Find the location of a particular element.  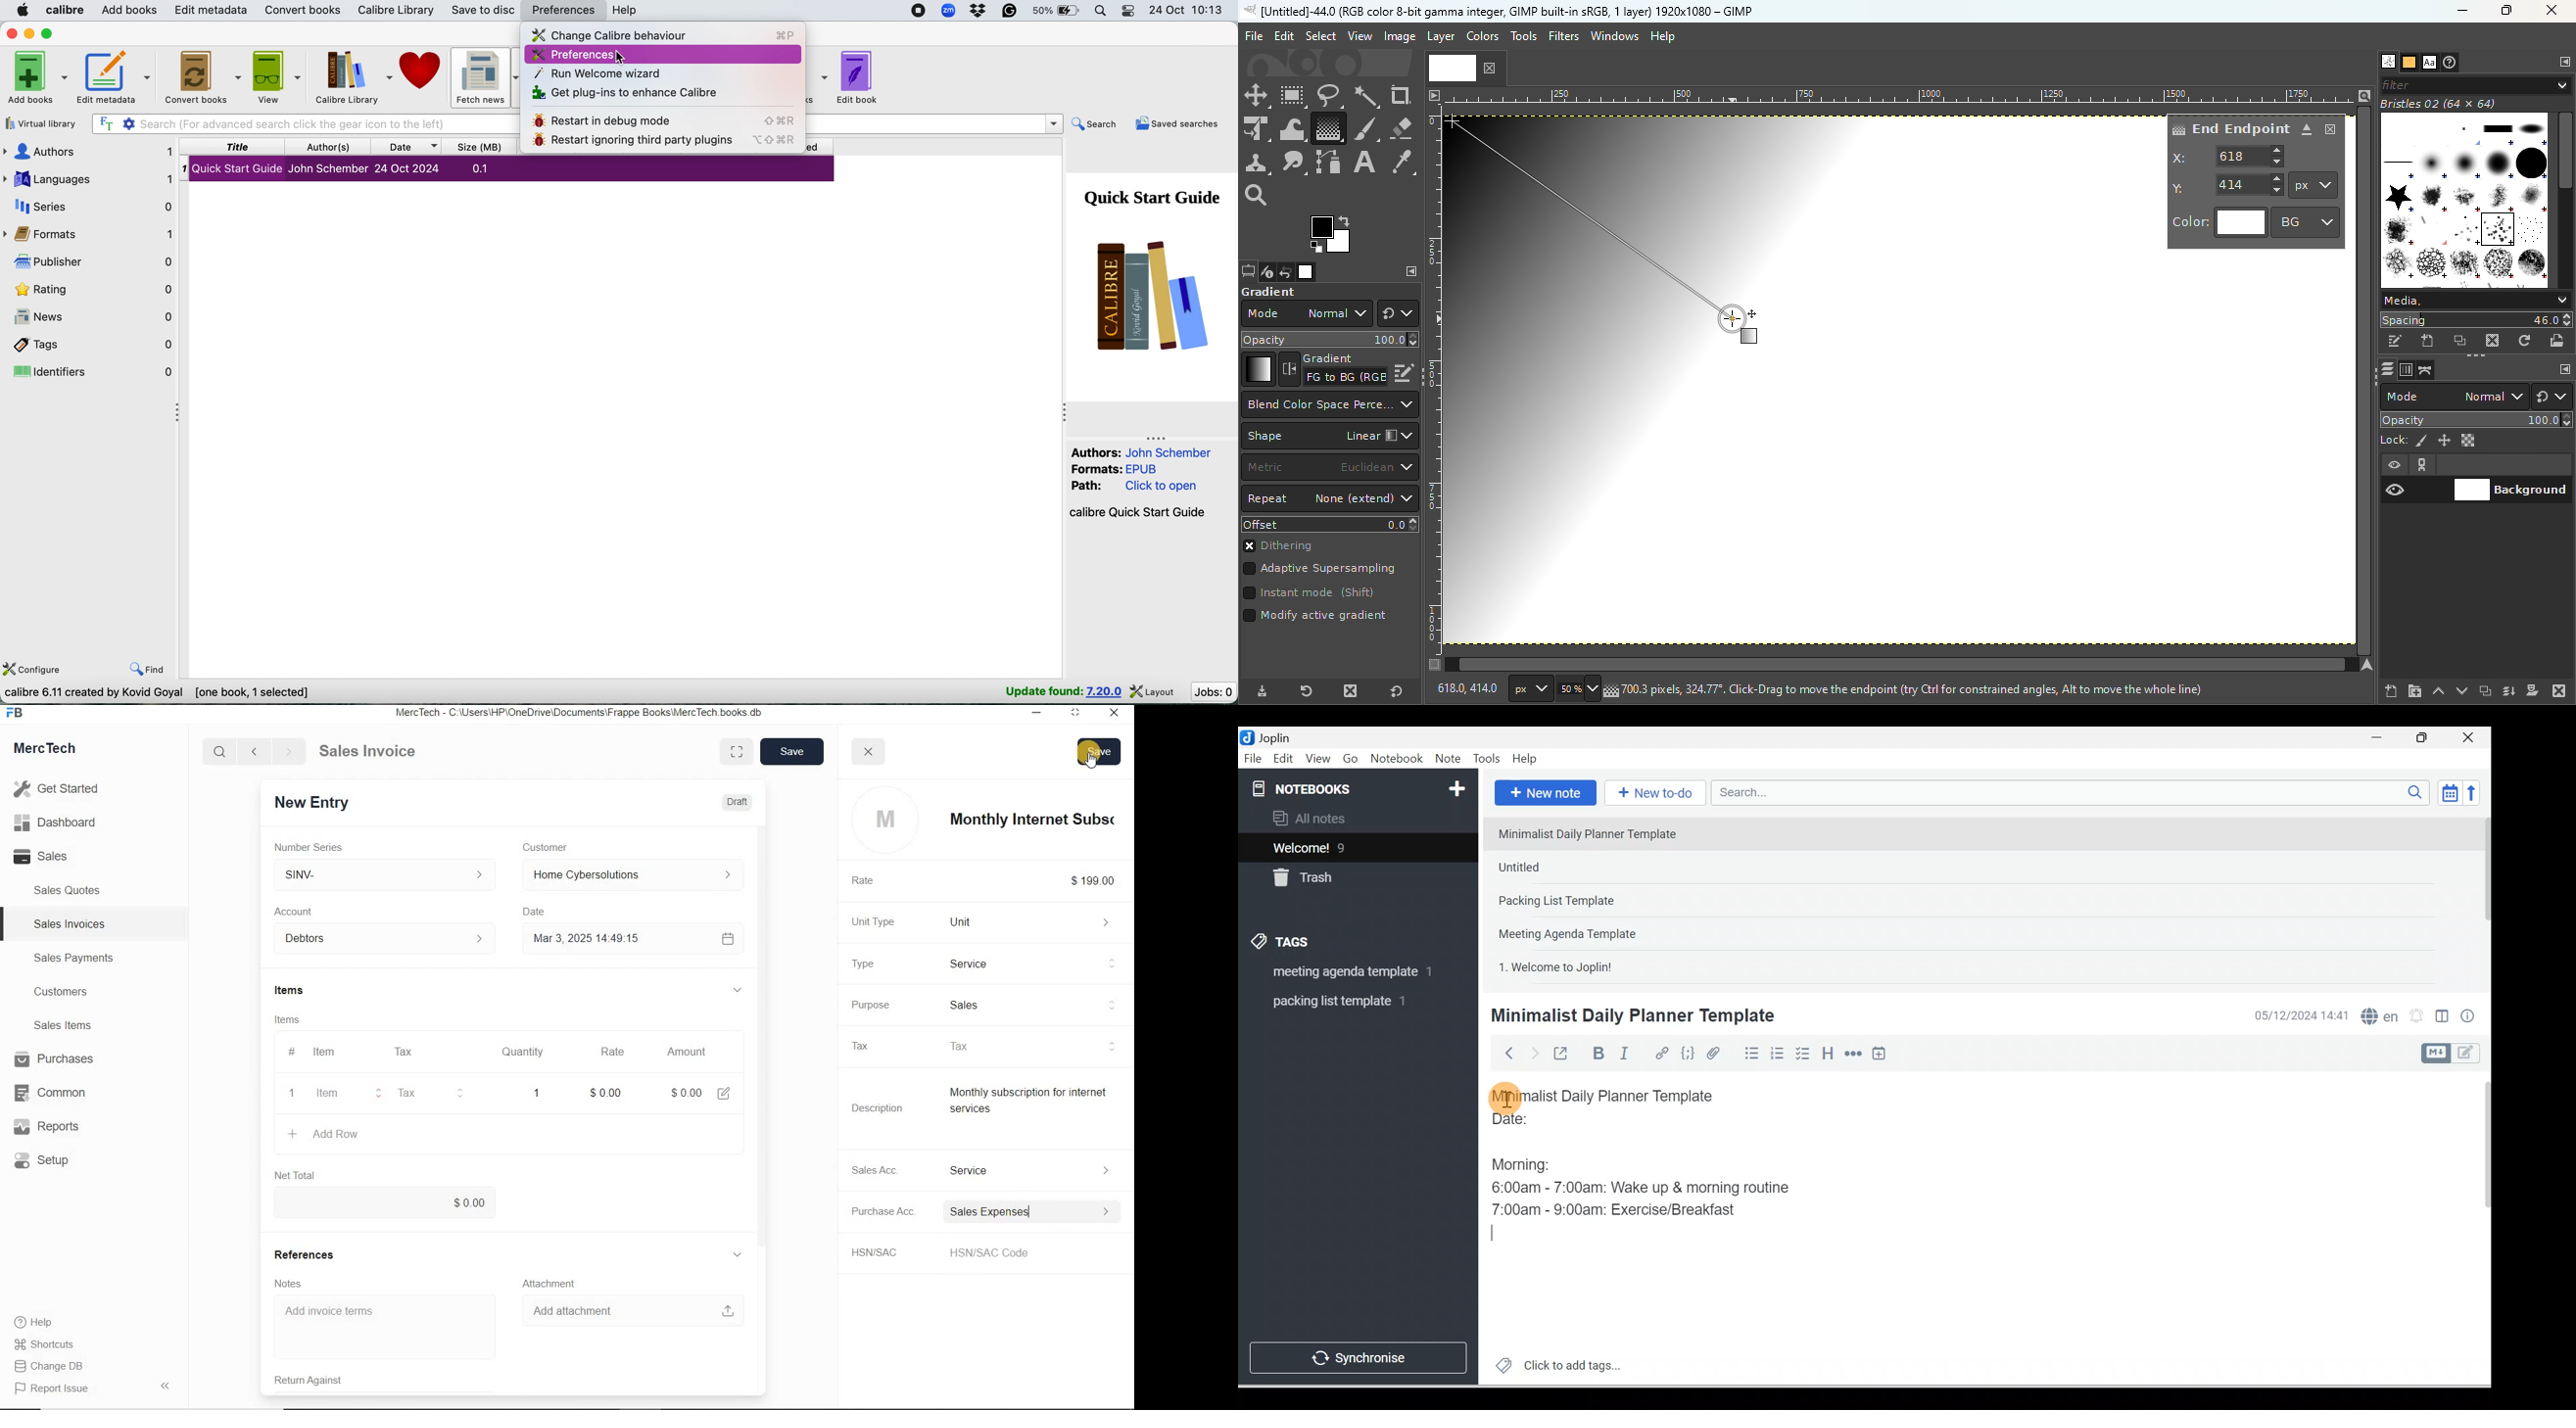

MercTech is located at coordinates (51, 751).